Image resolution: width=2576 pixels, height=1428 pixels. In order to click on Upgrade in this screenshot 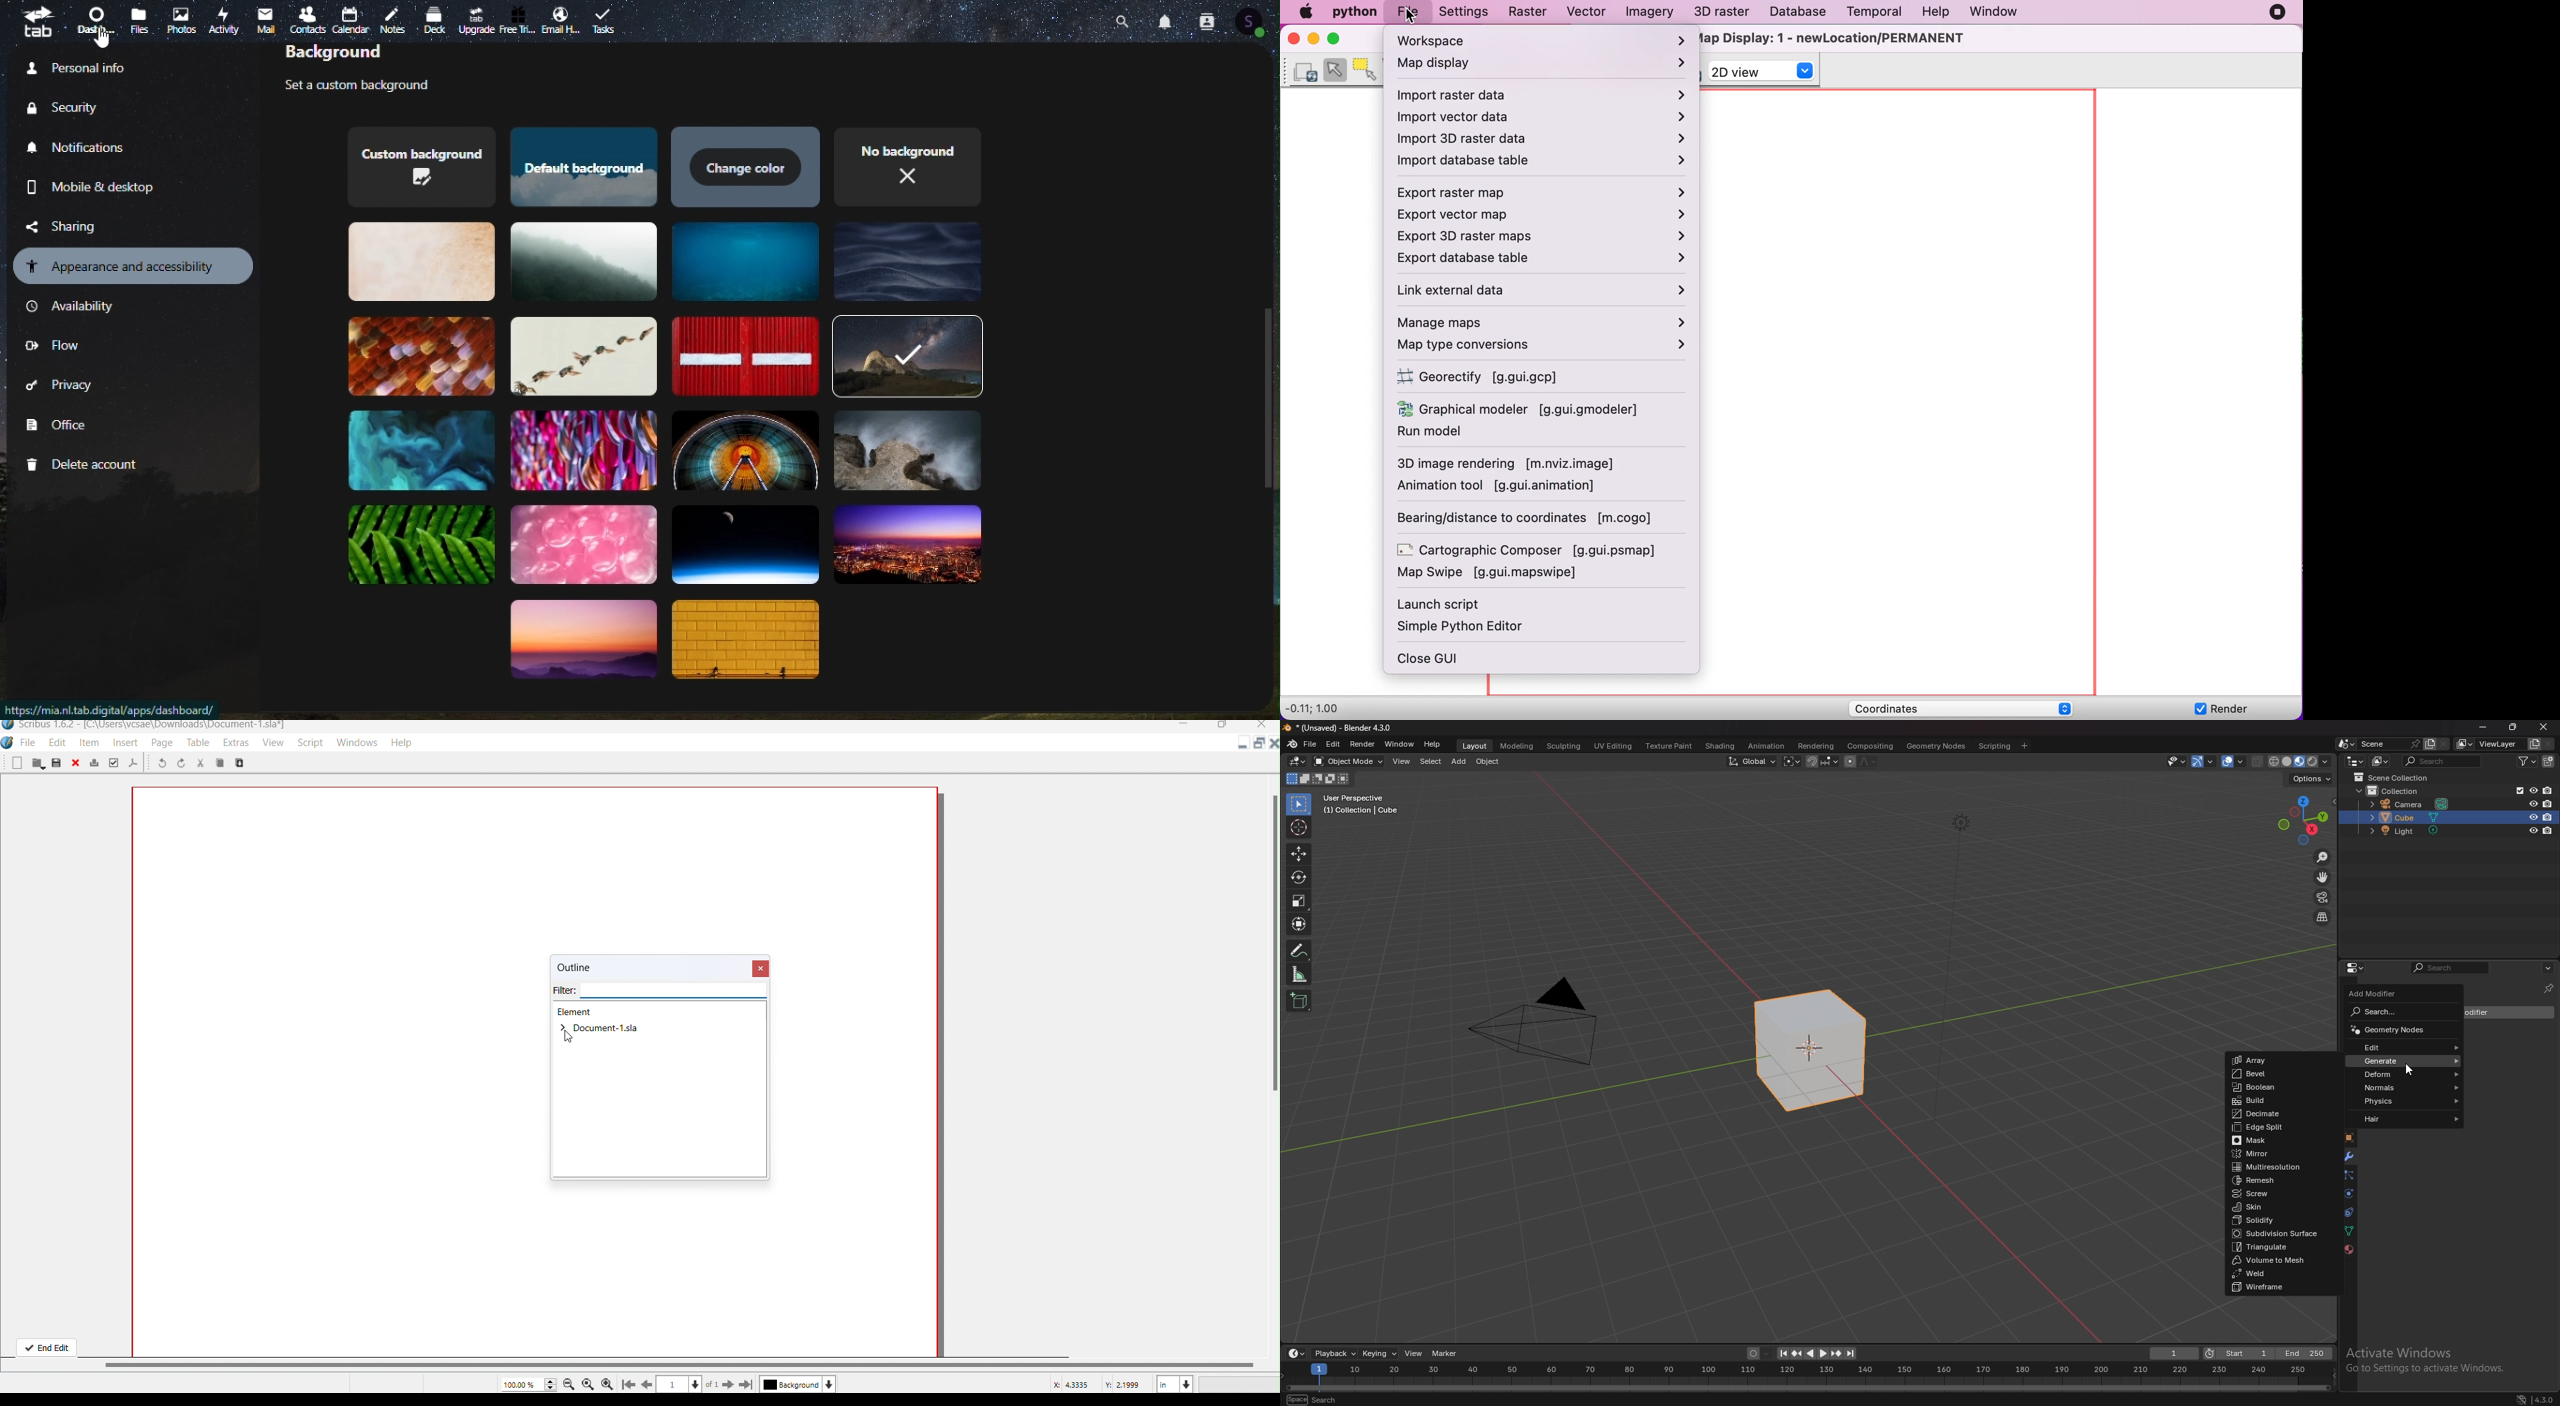, I will do `click(476, 20)`.